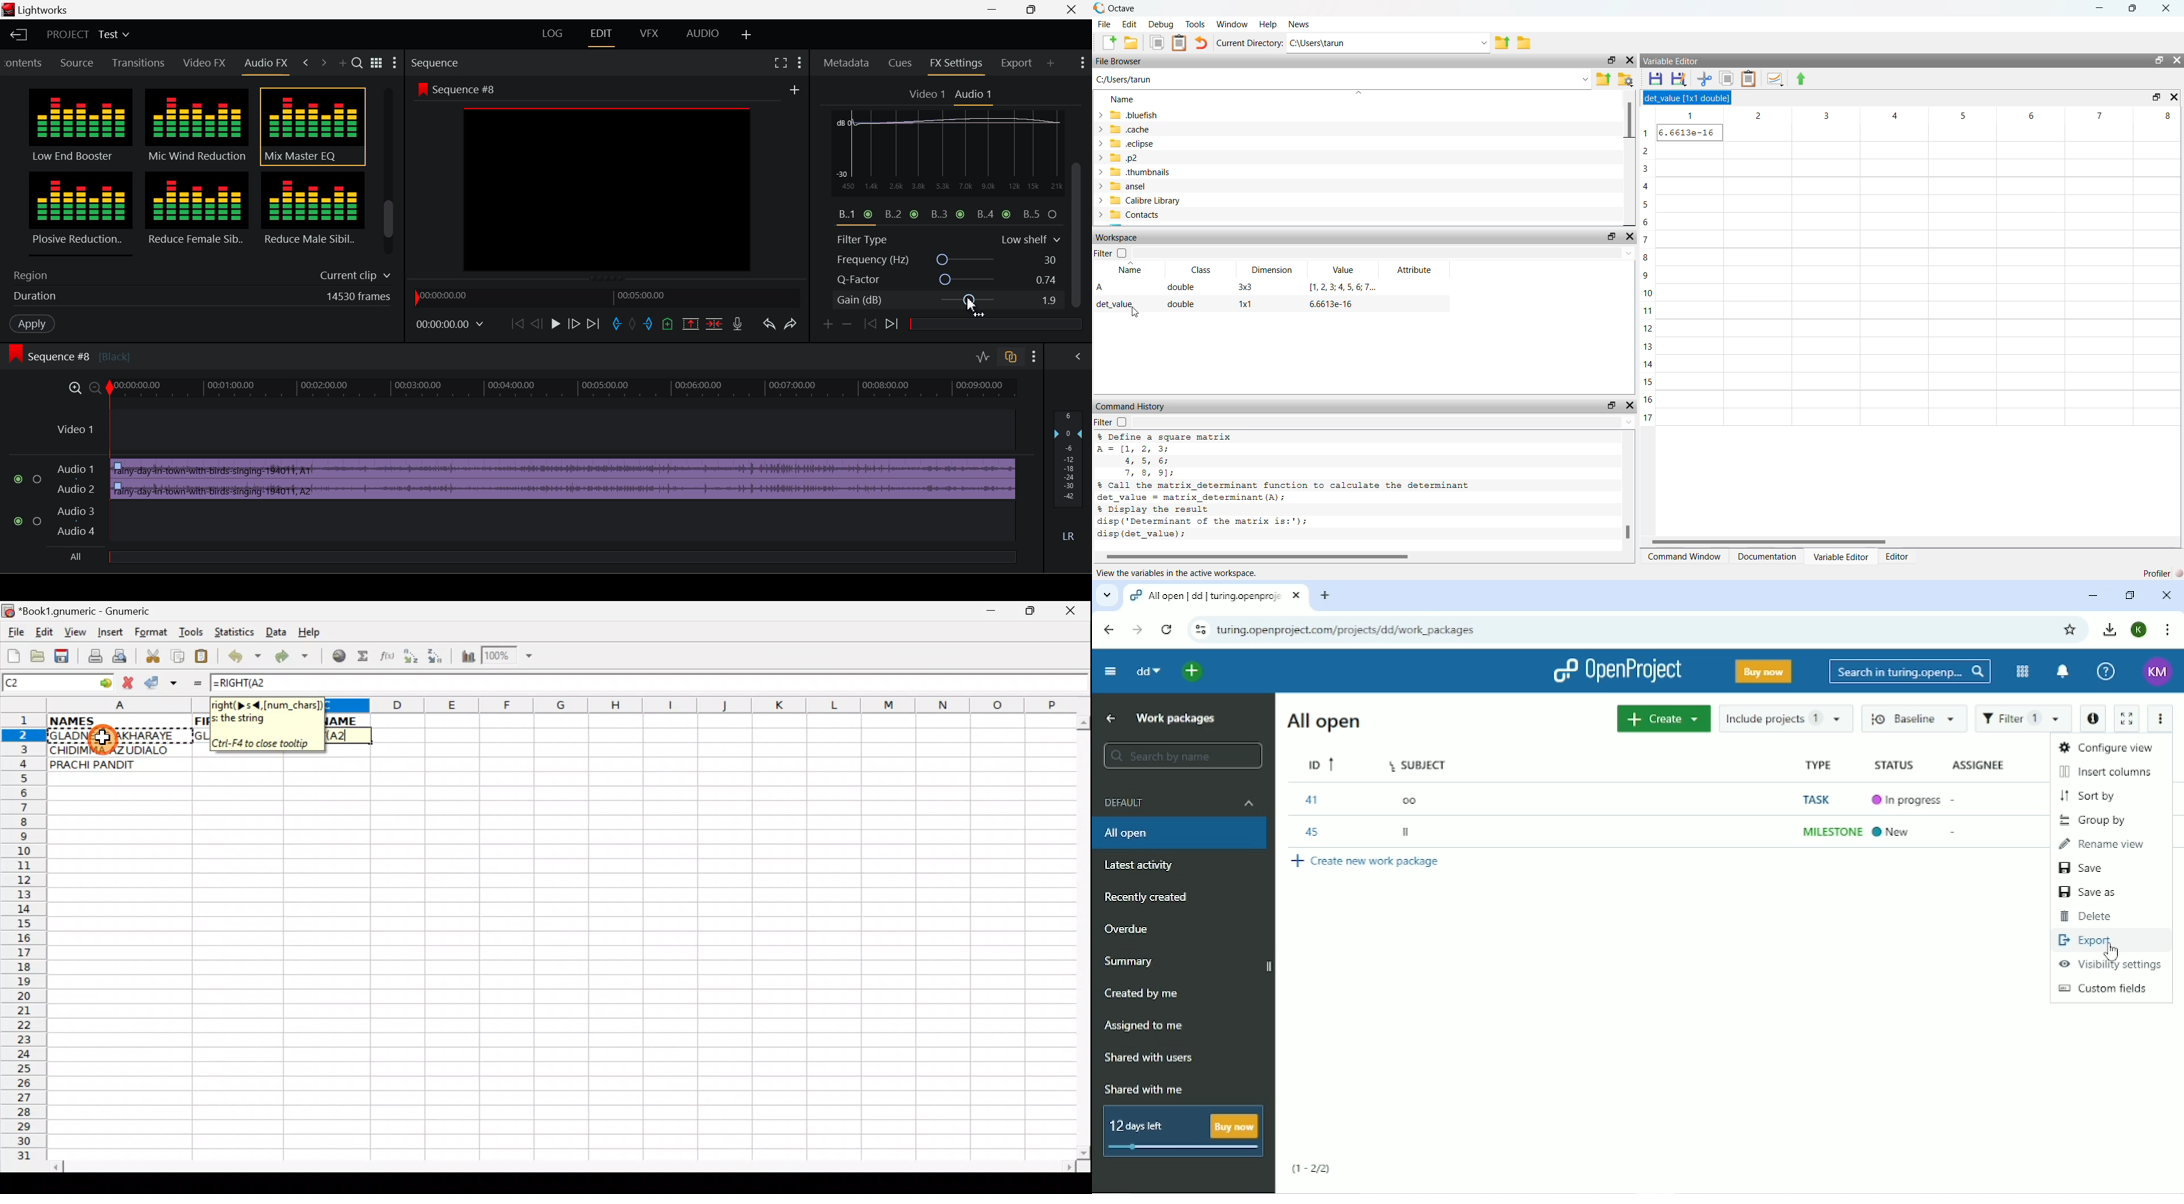  Describe the element at coordinates (516, 325) in the screenshot. I see `To Start` at that location.